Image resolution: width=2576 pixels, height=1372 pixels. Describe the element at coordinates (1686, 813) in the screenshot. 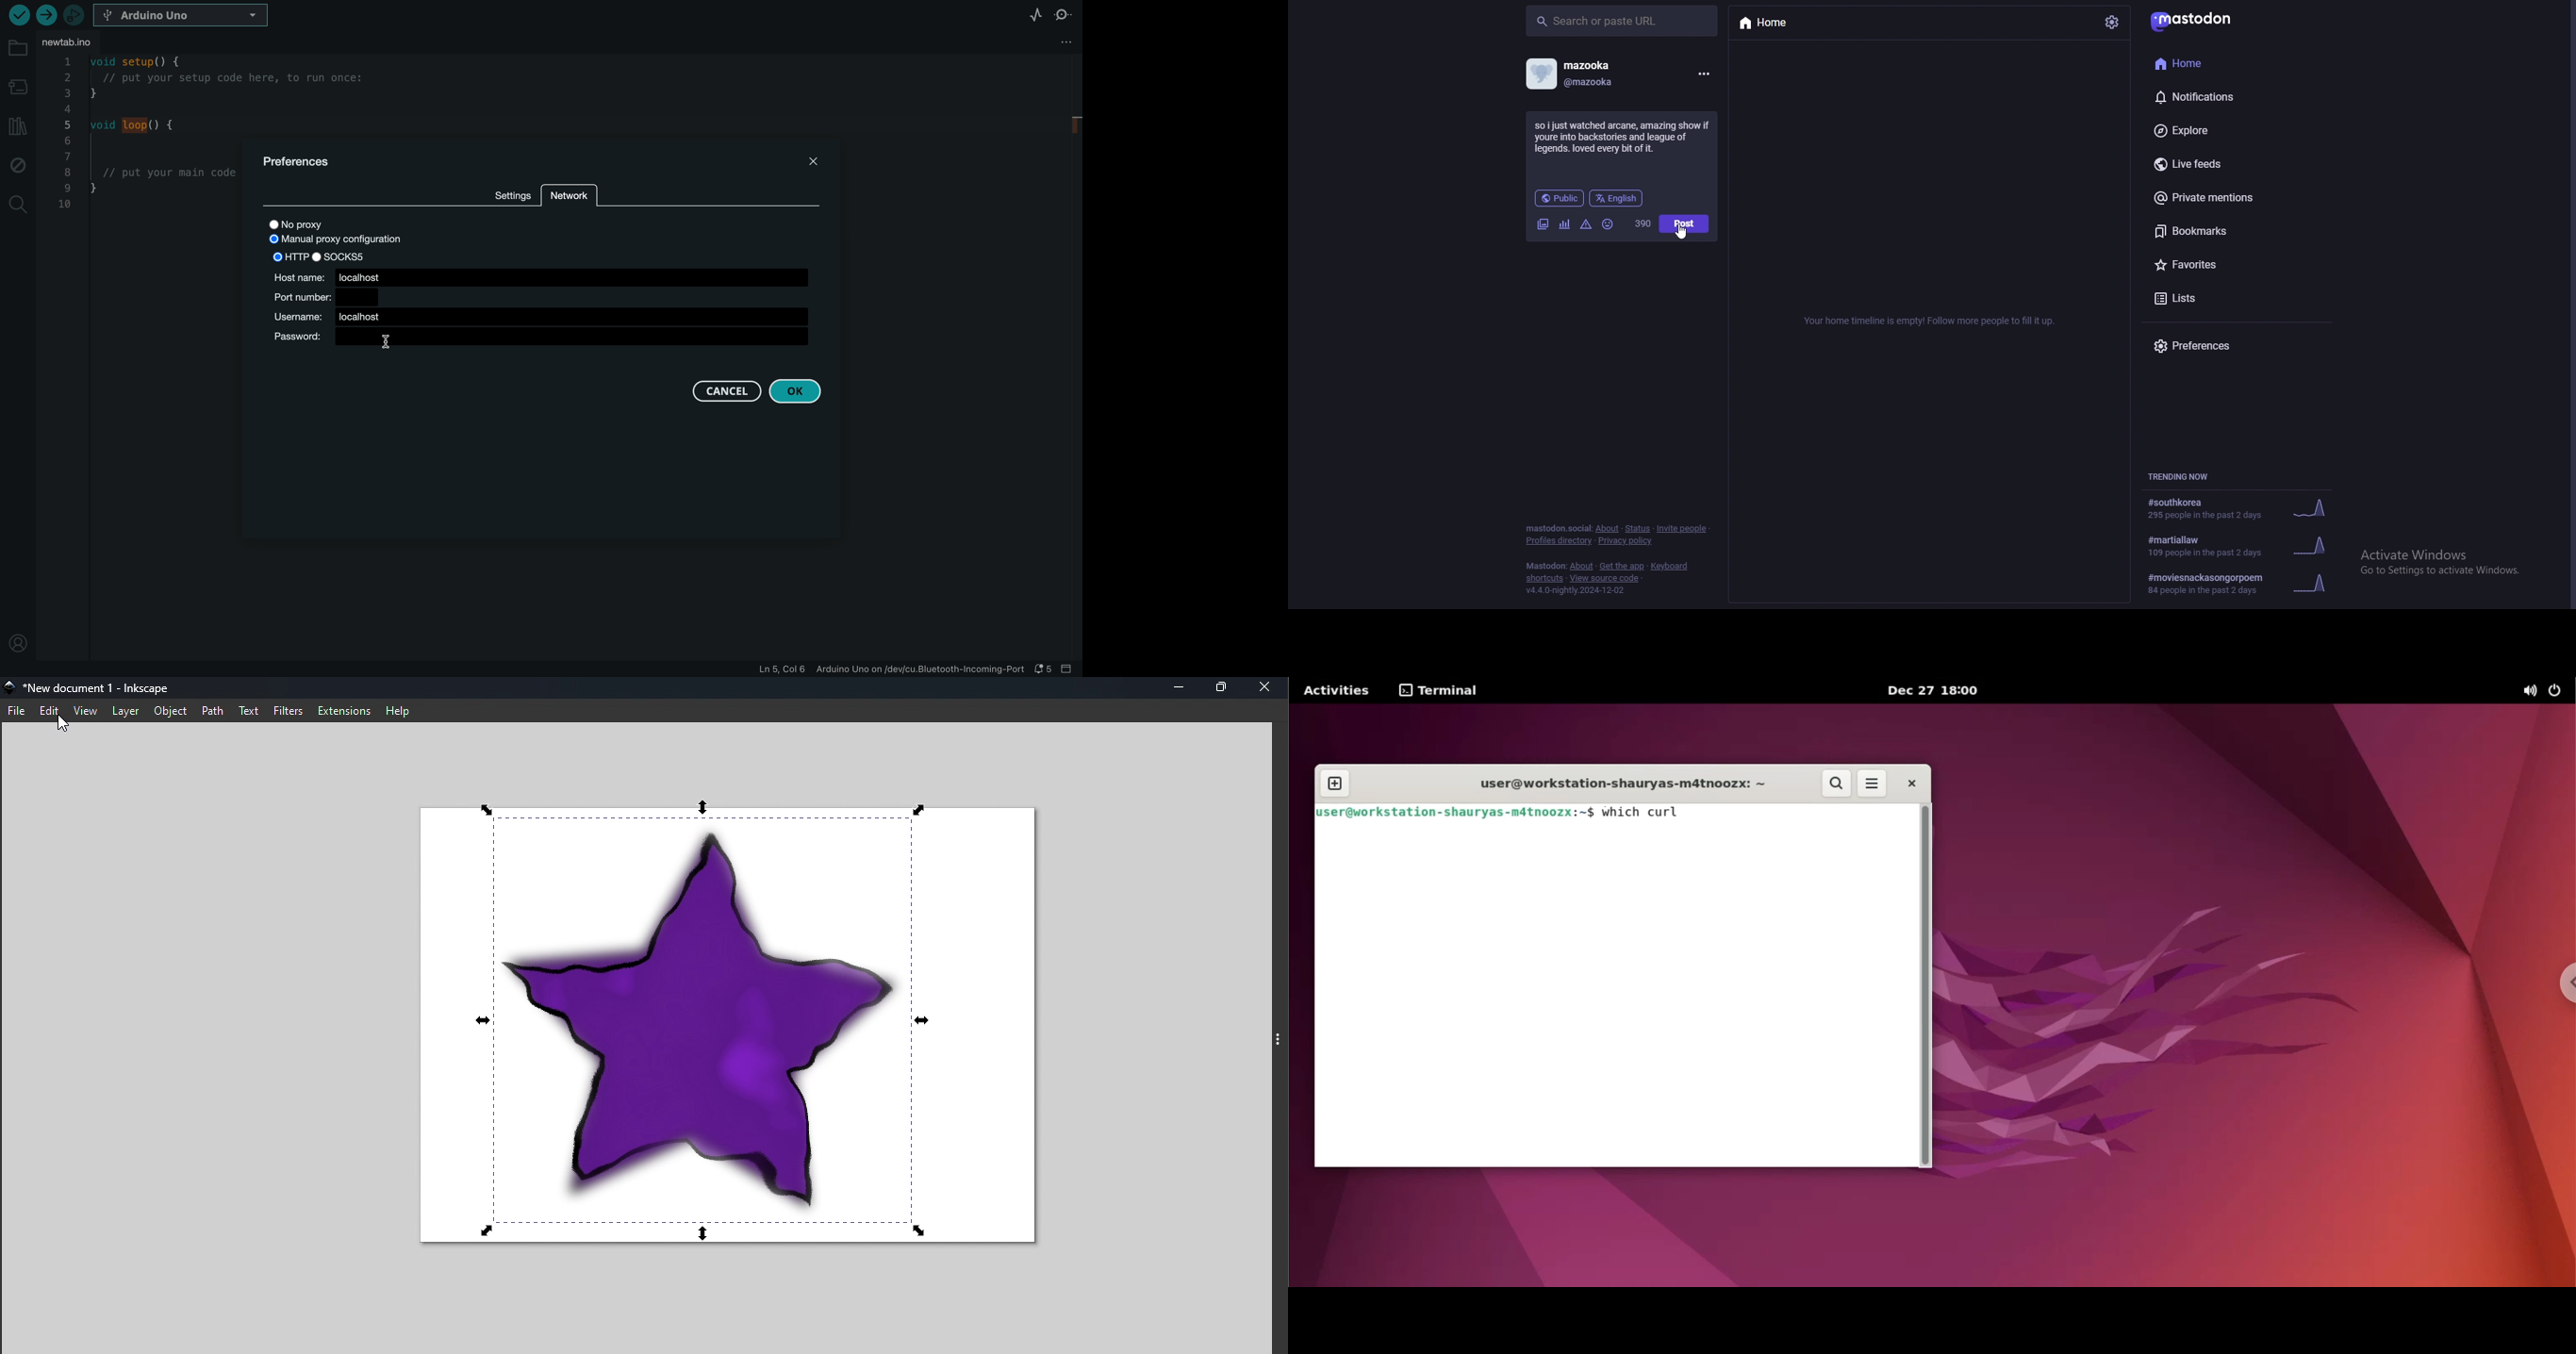

I see `cursor` at that location.